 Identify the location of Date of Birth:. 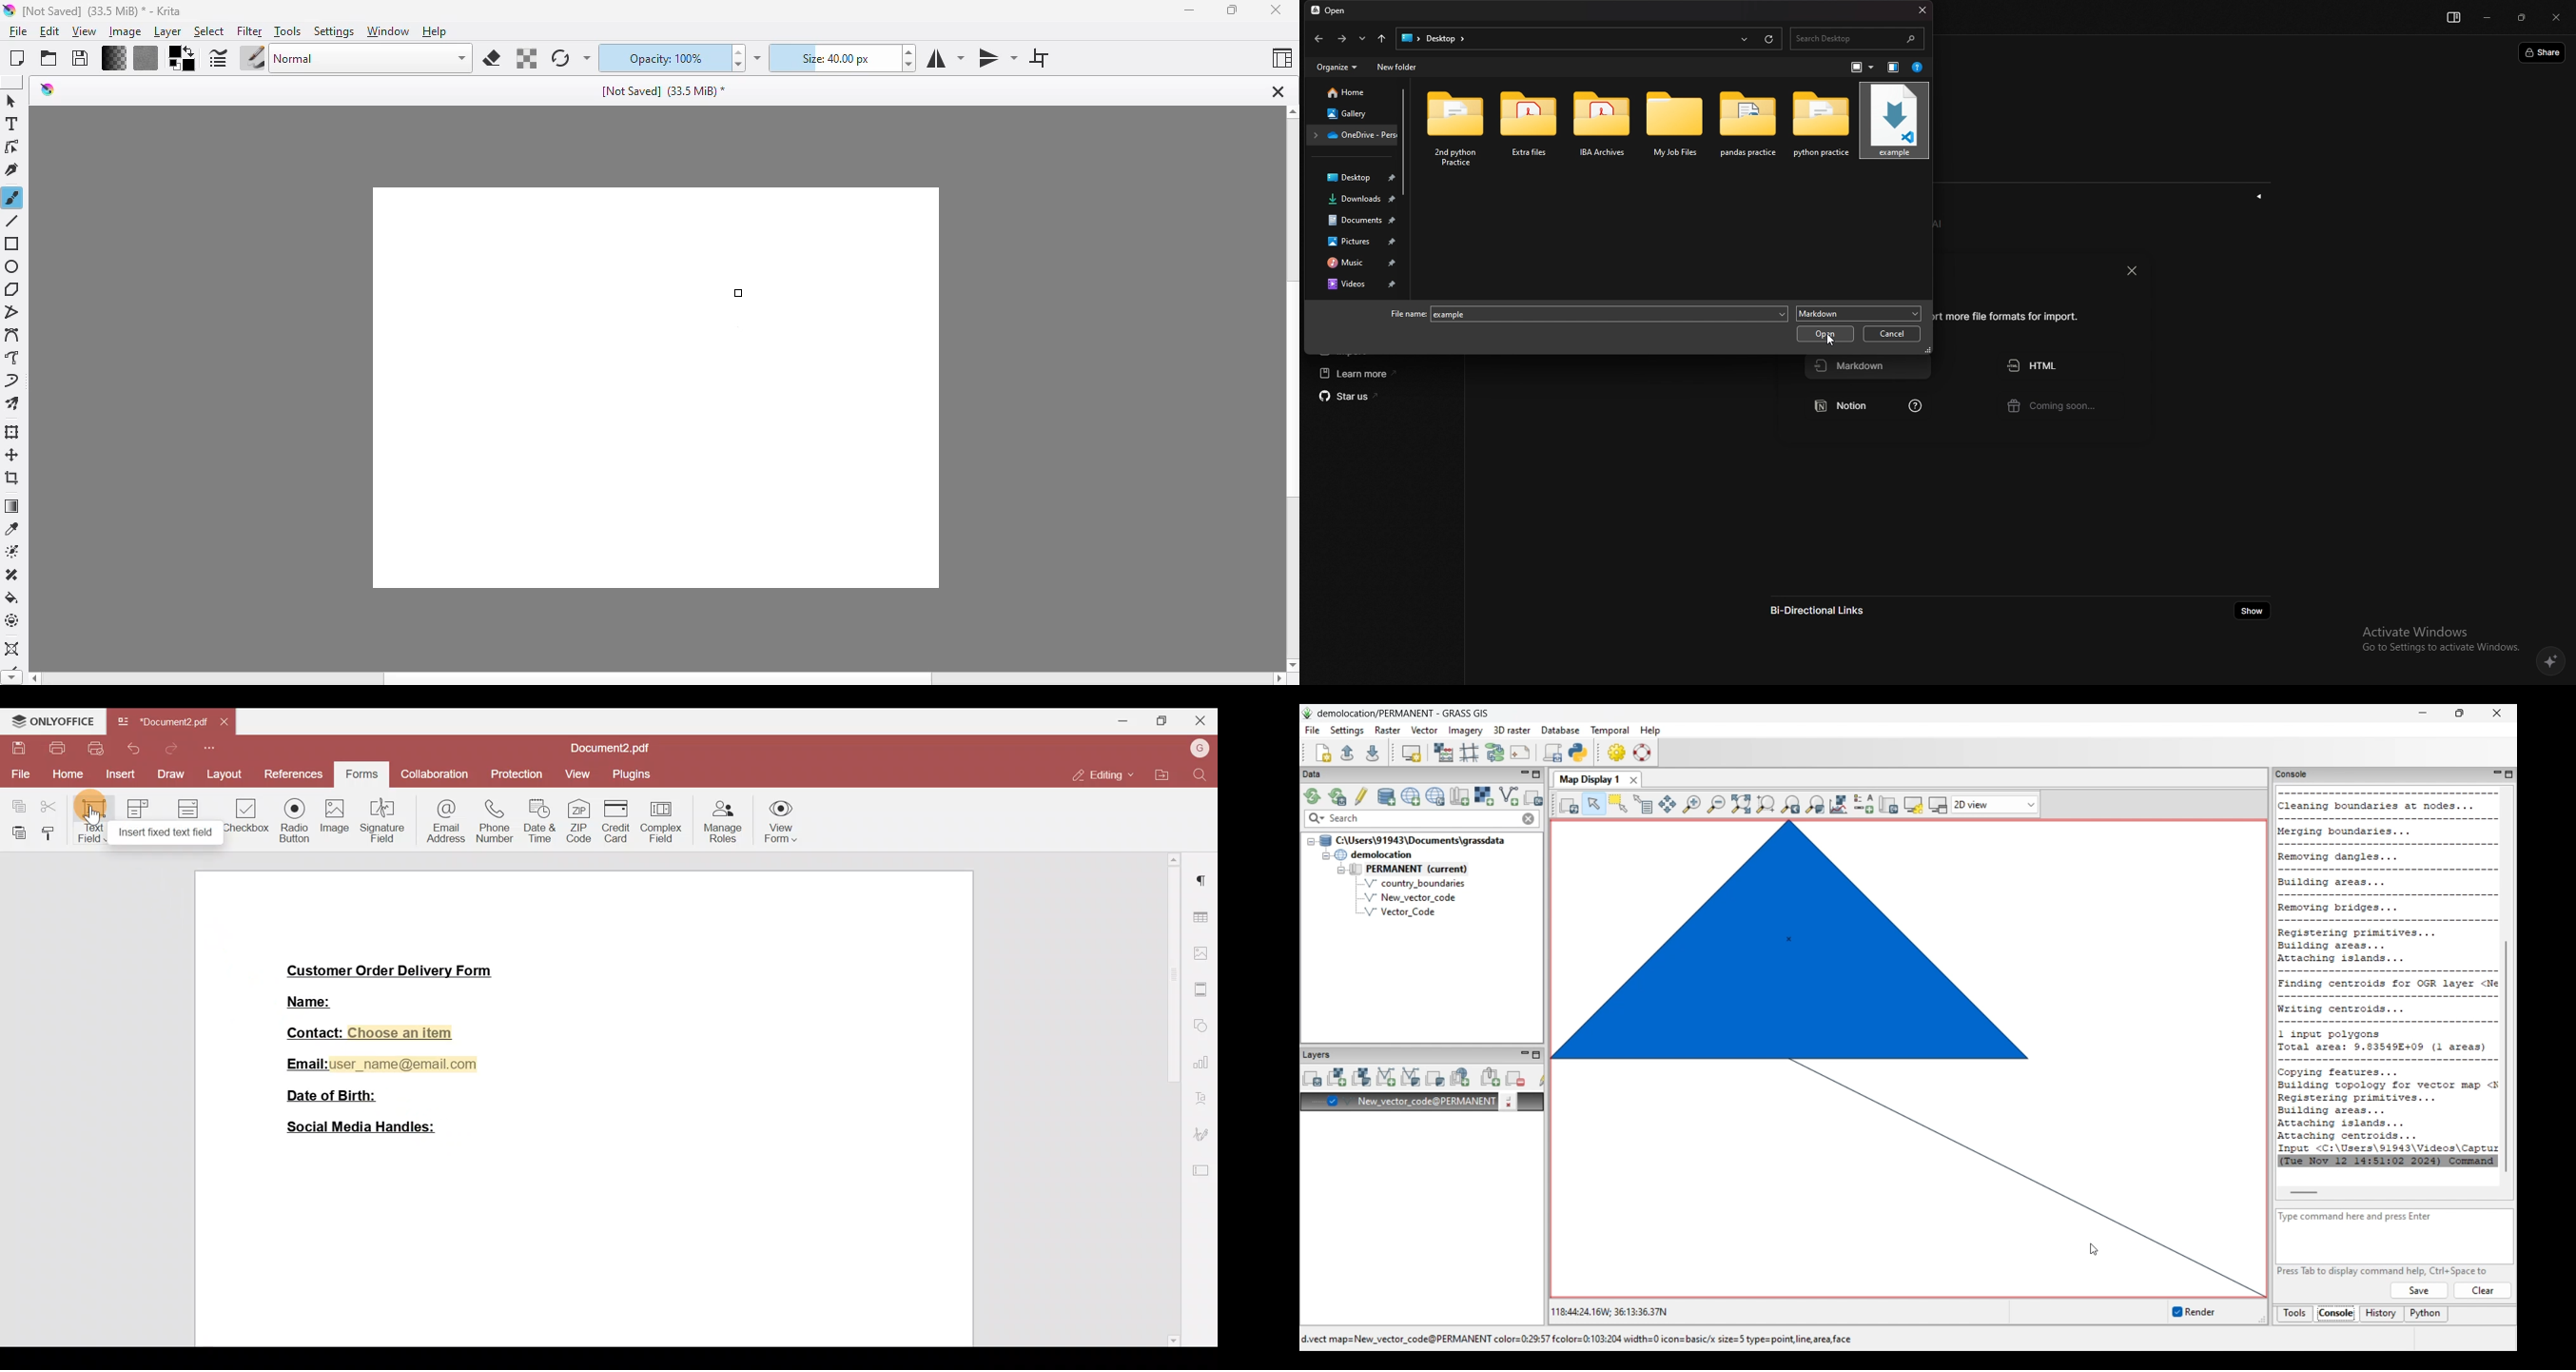
(334, 1097).